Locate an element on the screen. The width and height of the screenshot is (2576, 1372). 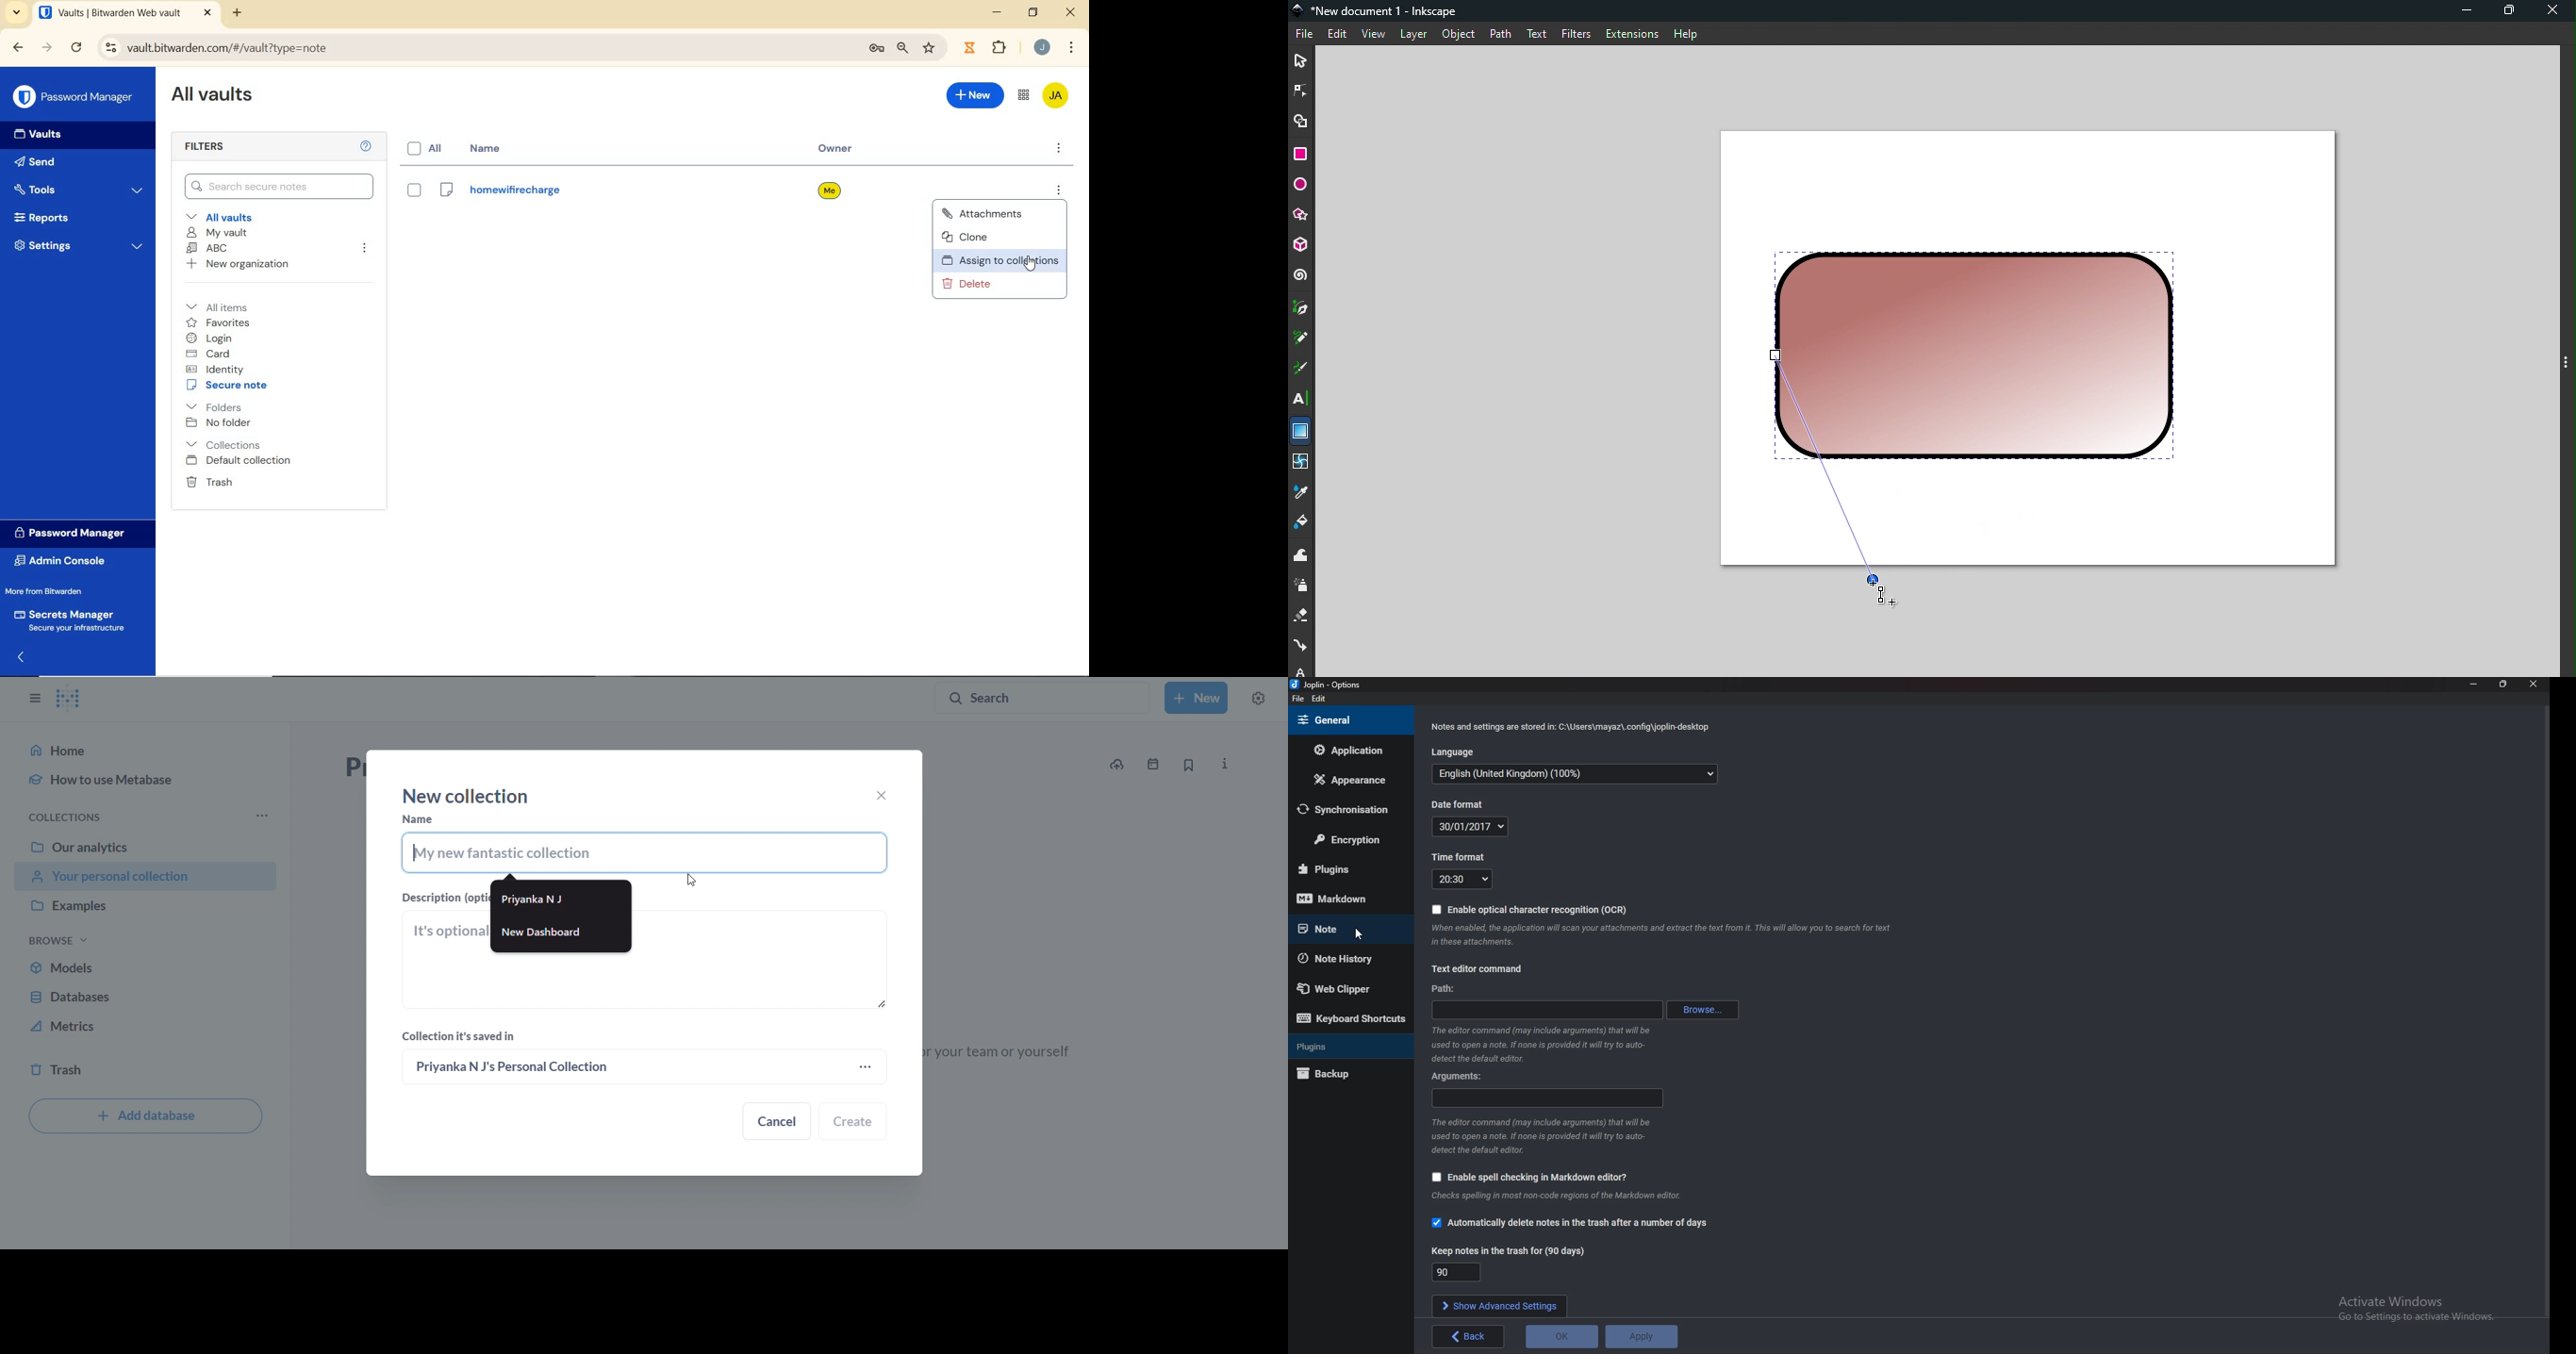
extensions is located at coordinates (968, 48).